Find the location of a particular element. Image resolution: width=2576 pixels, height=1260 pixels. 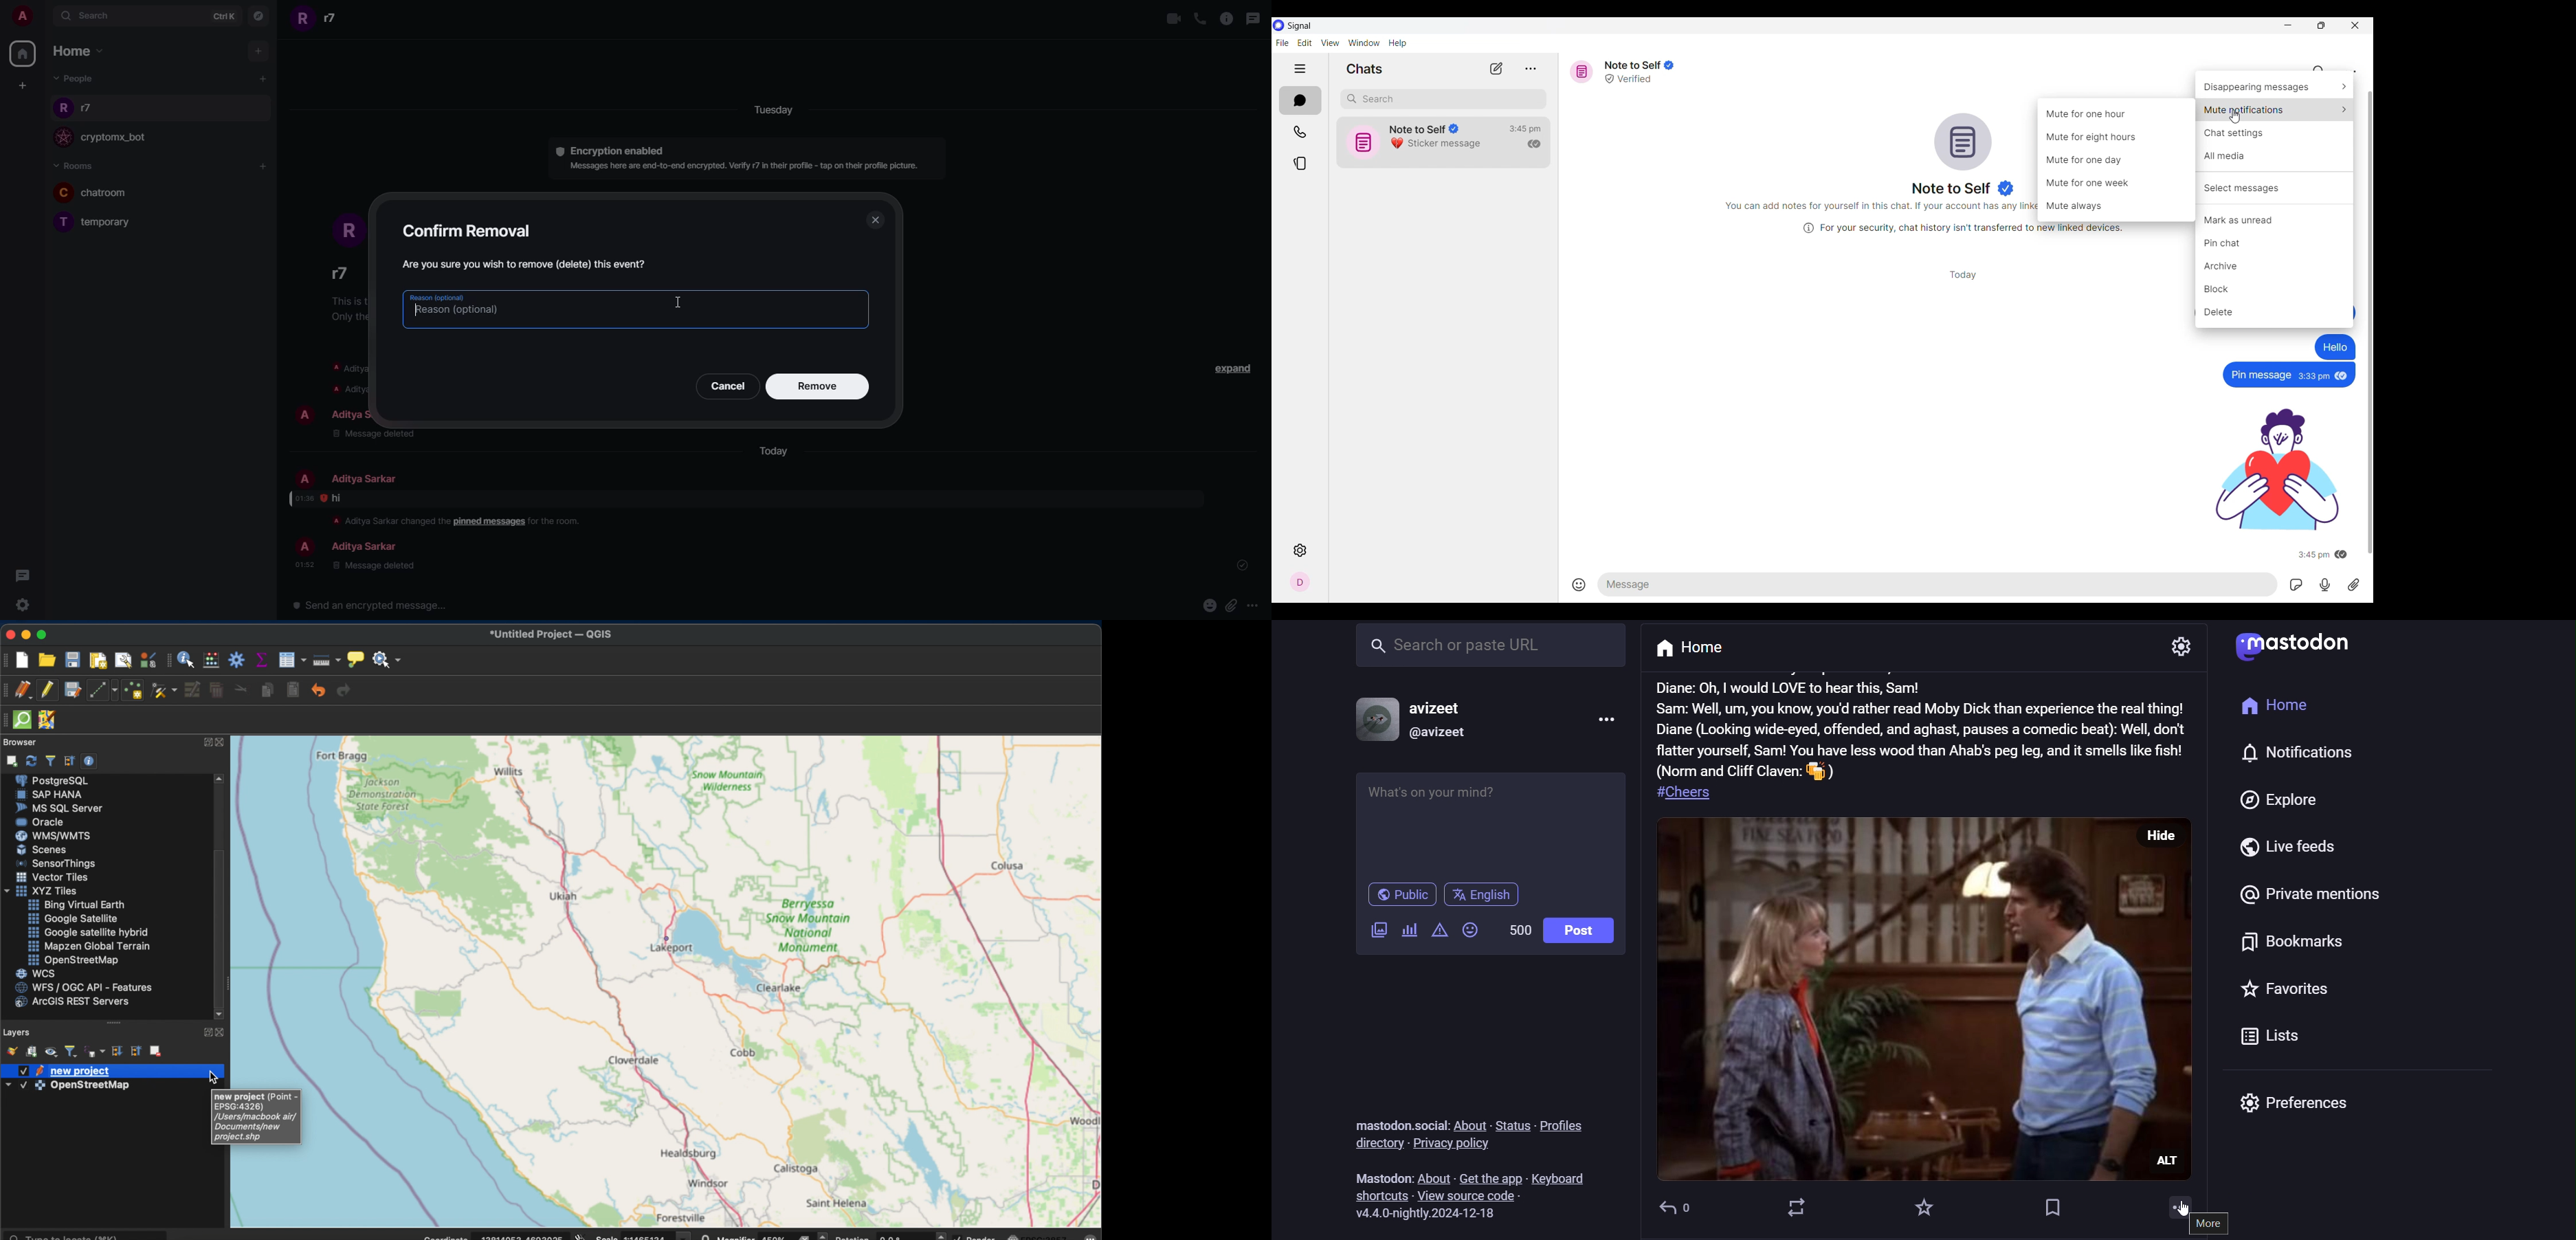

profile is located at coordinates (62, 138).